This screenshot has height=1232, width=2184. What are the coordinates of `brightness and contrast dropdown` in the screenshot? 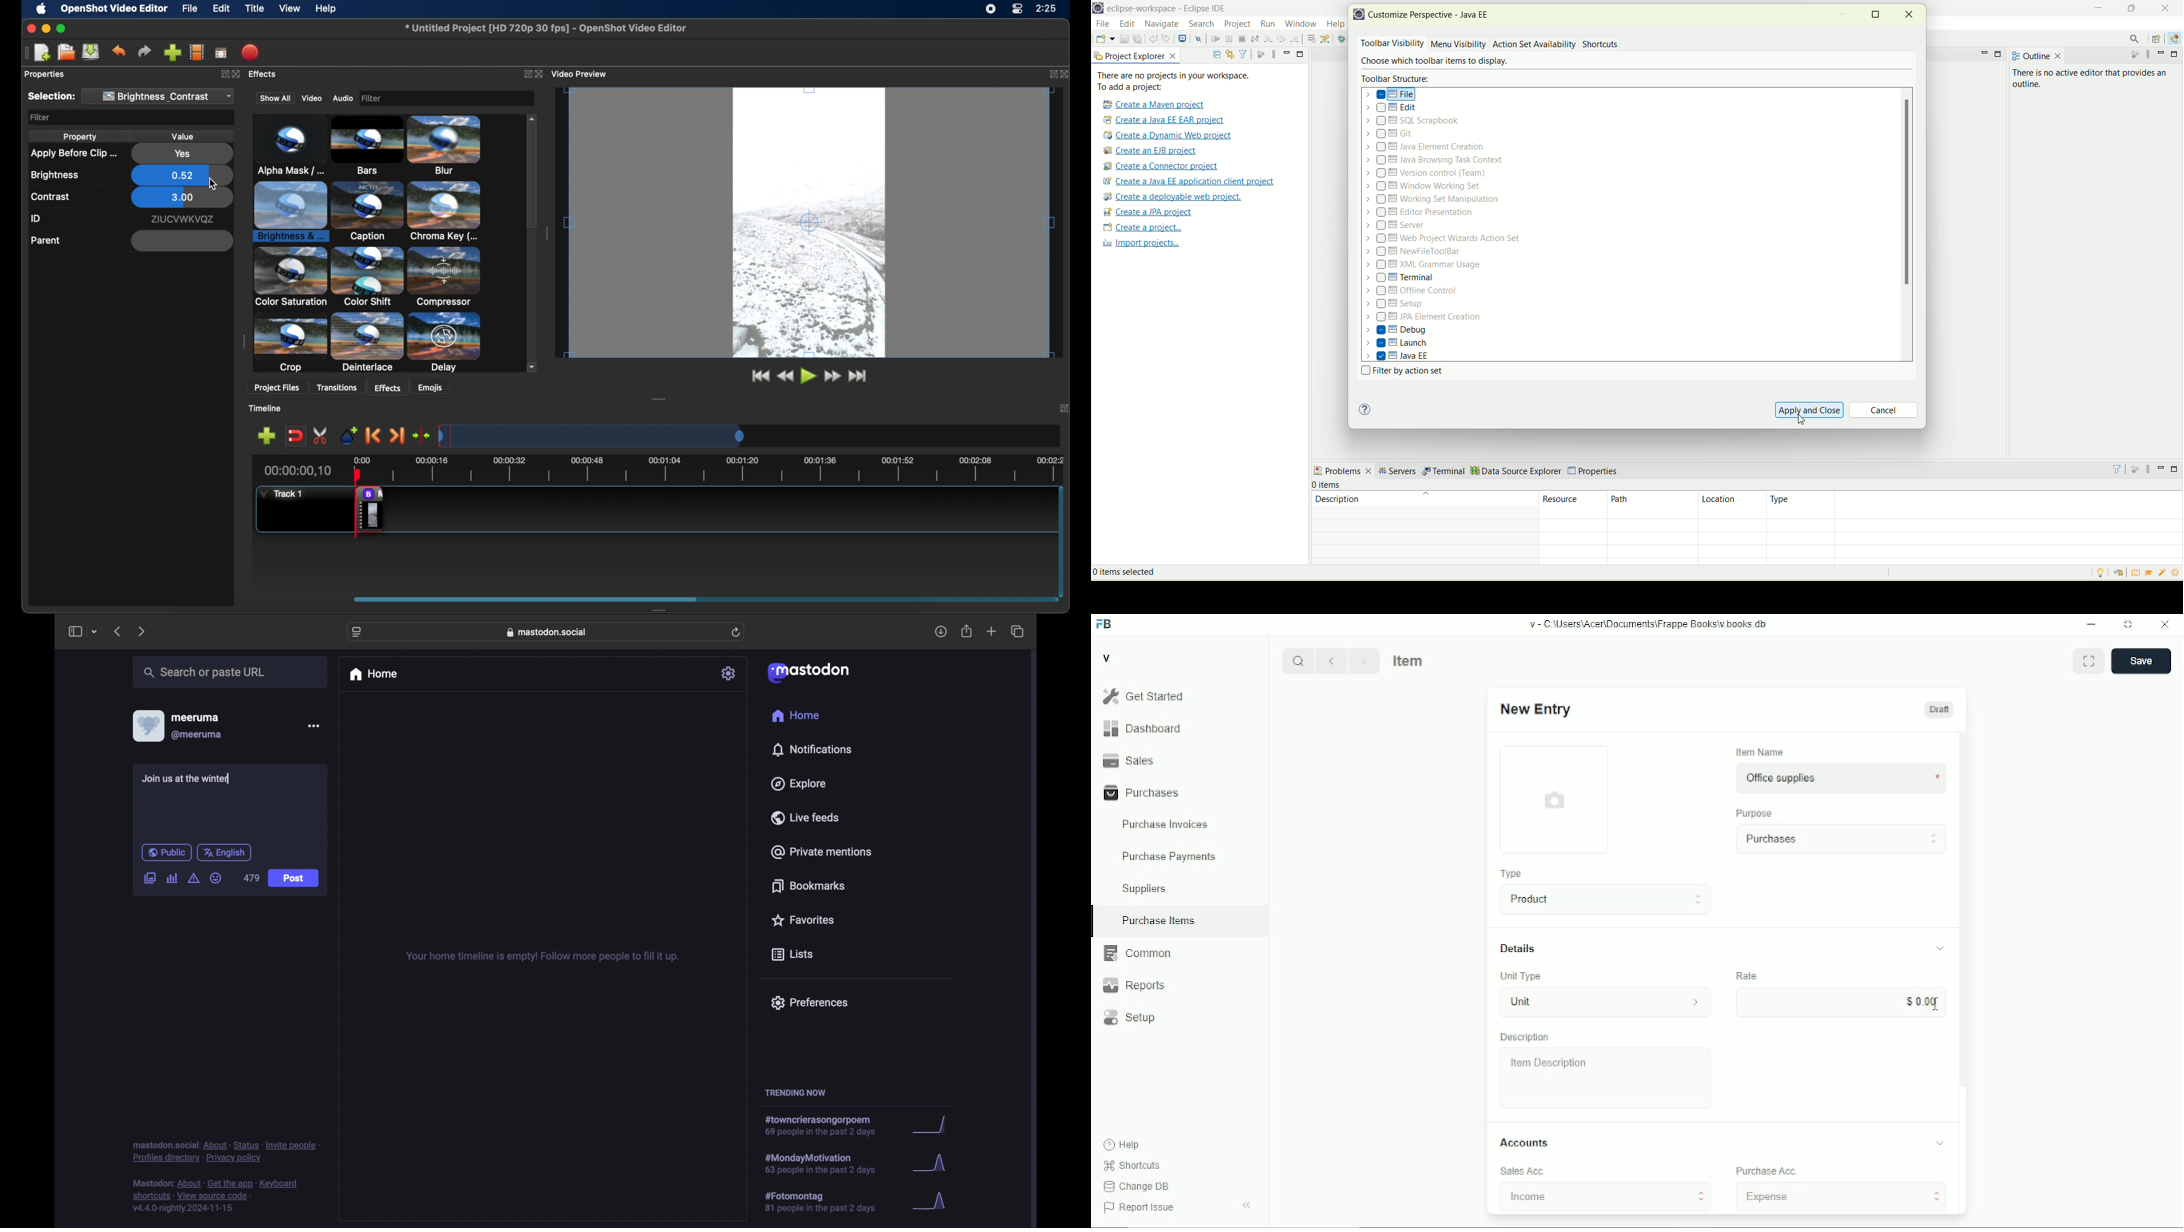 It's located at (161, 96).